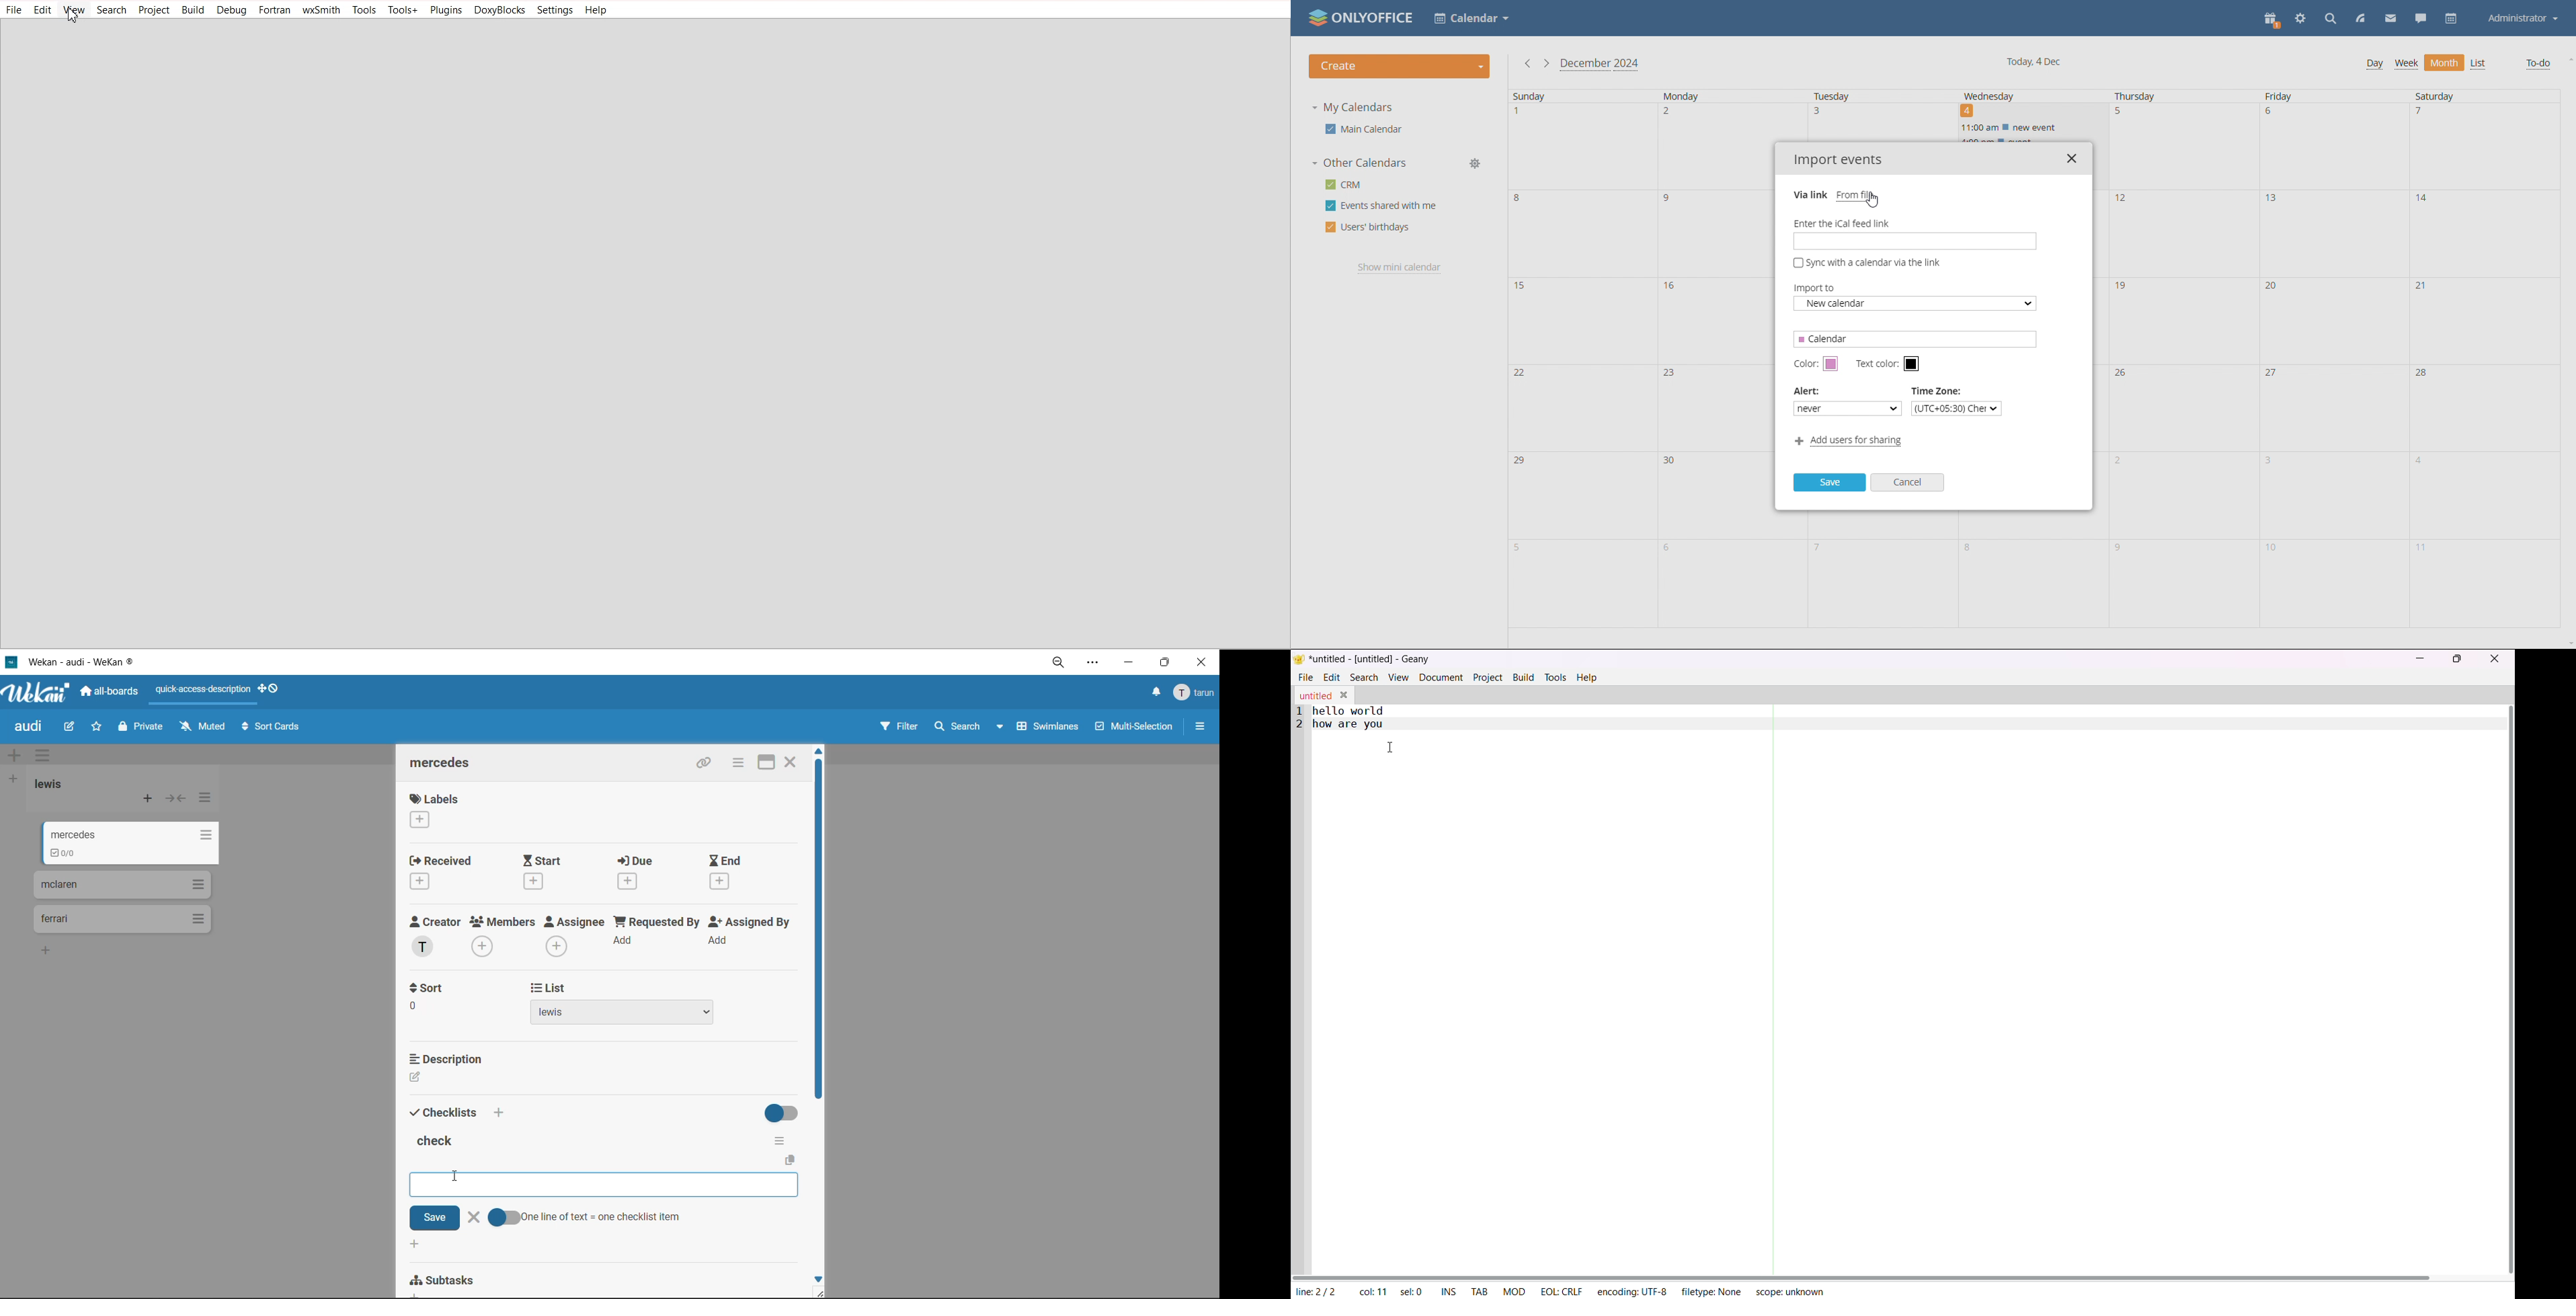  Describe the element at coordinates (1820, 288) in the screenshot. I see `import to` at that location.